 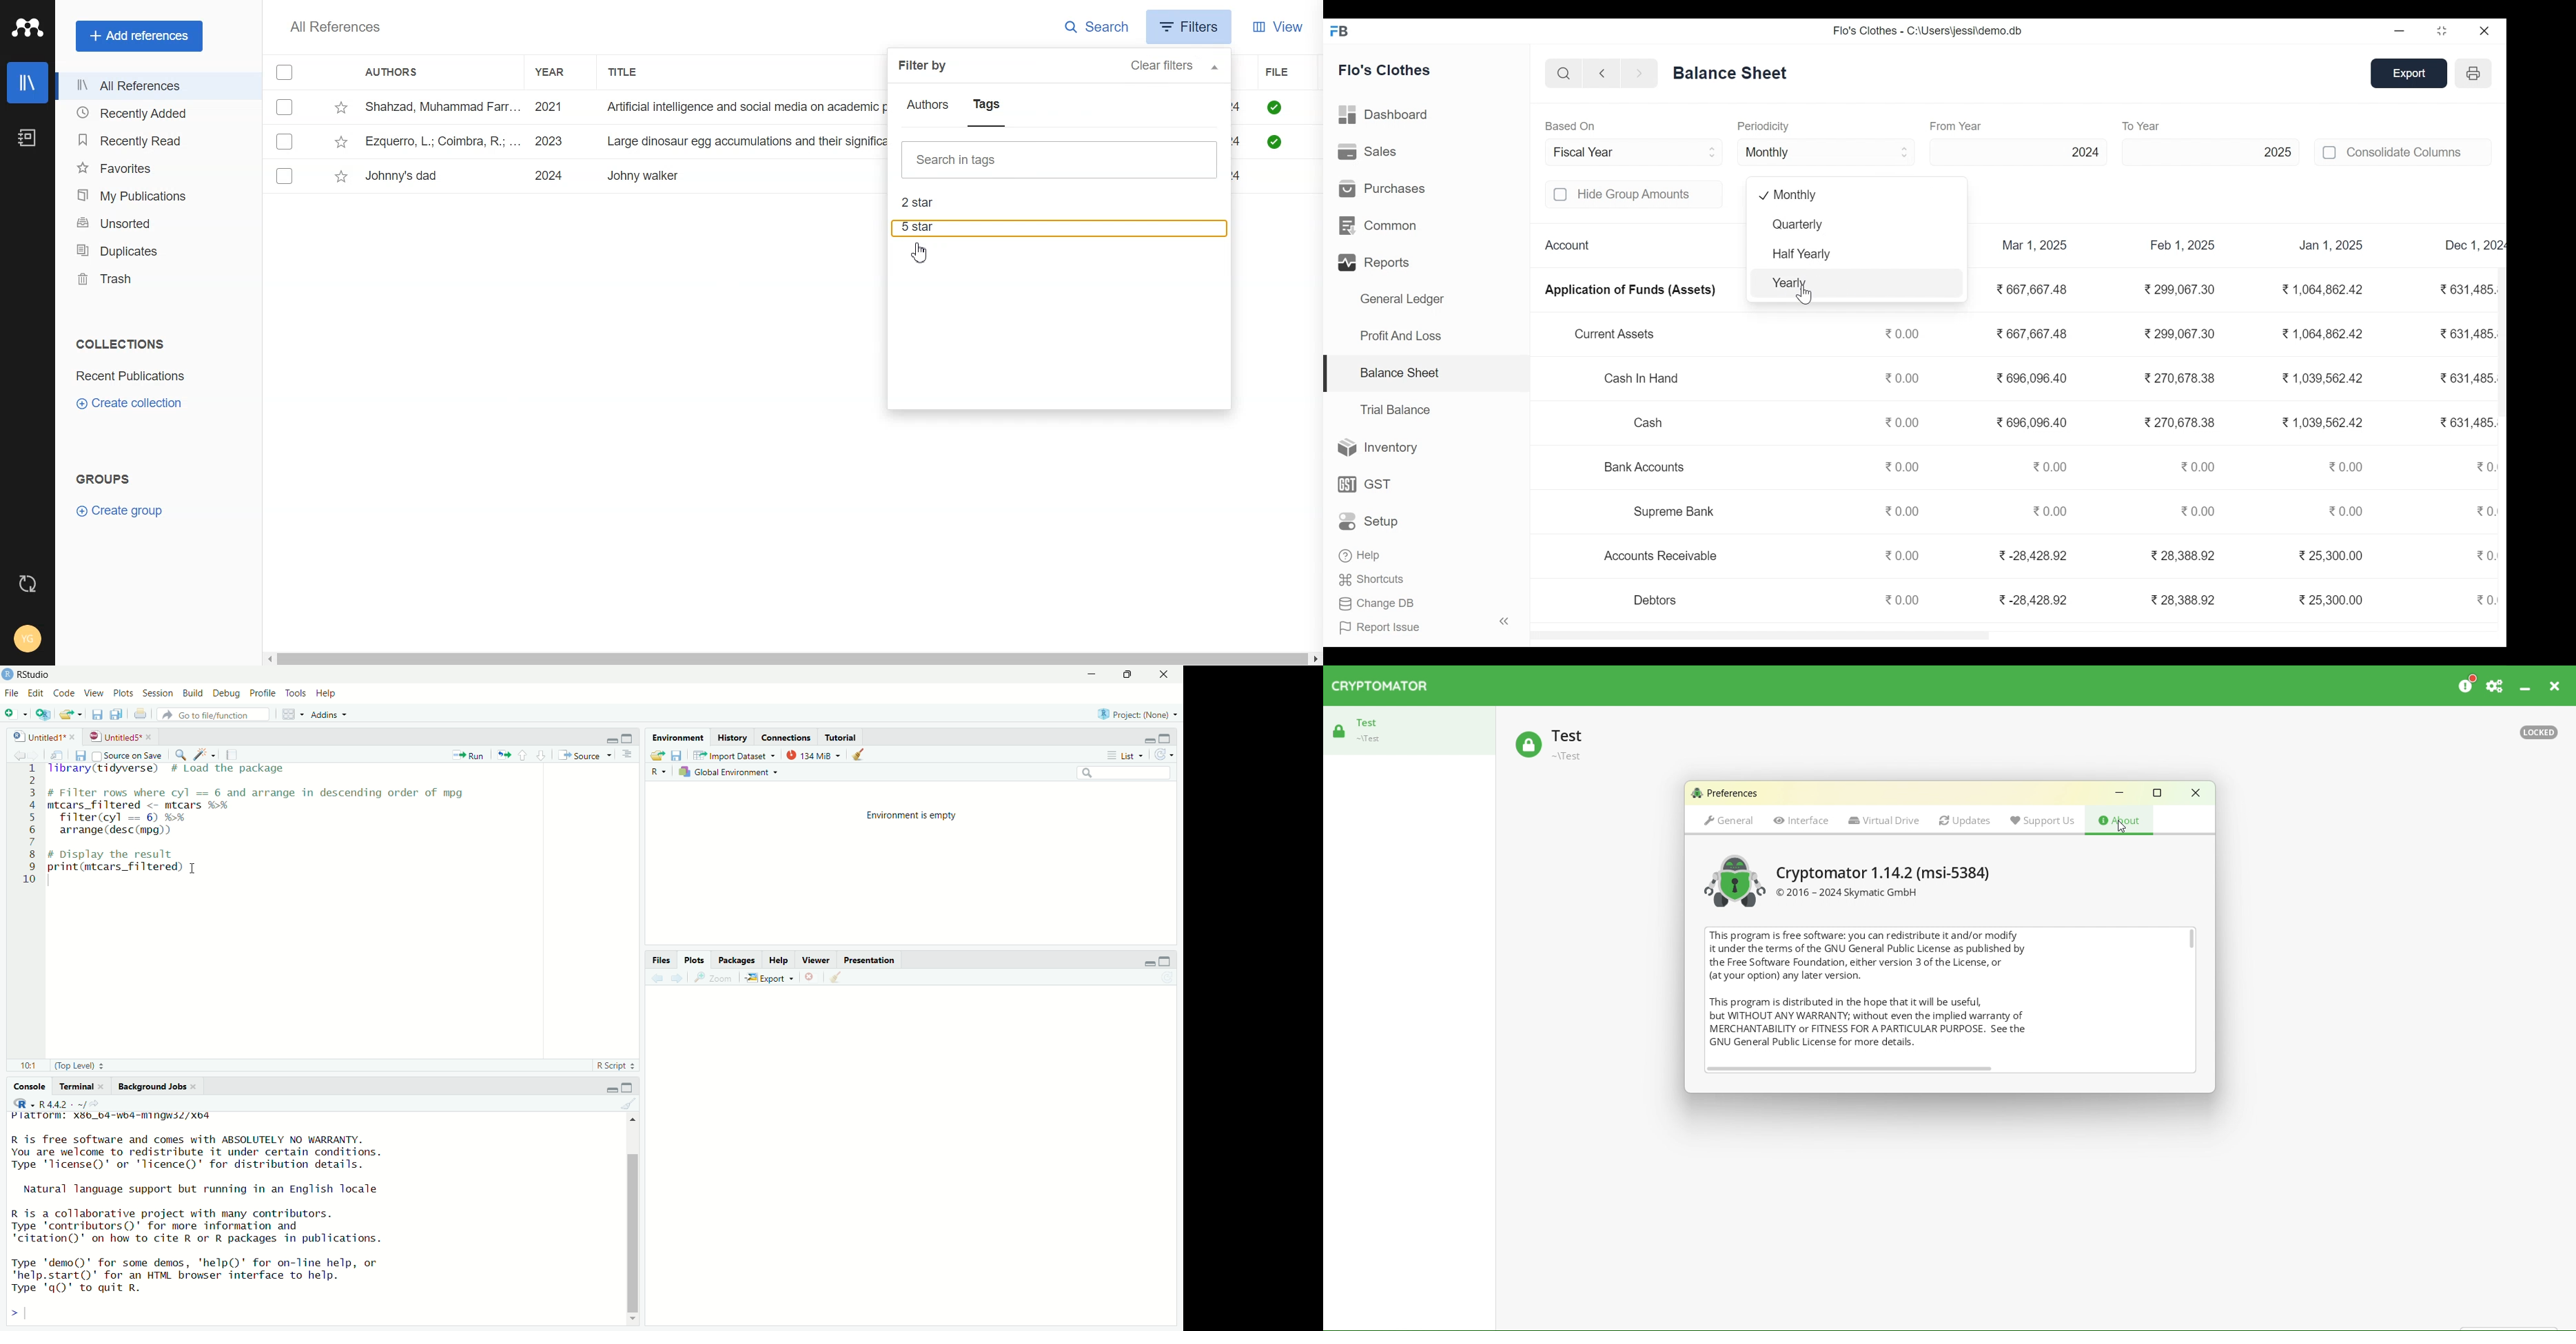 I want to click on cursor, so click(x=1806, y=293).